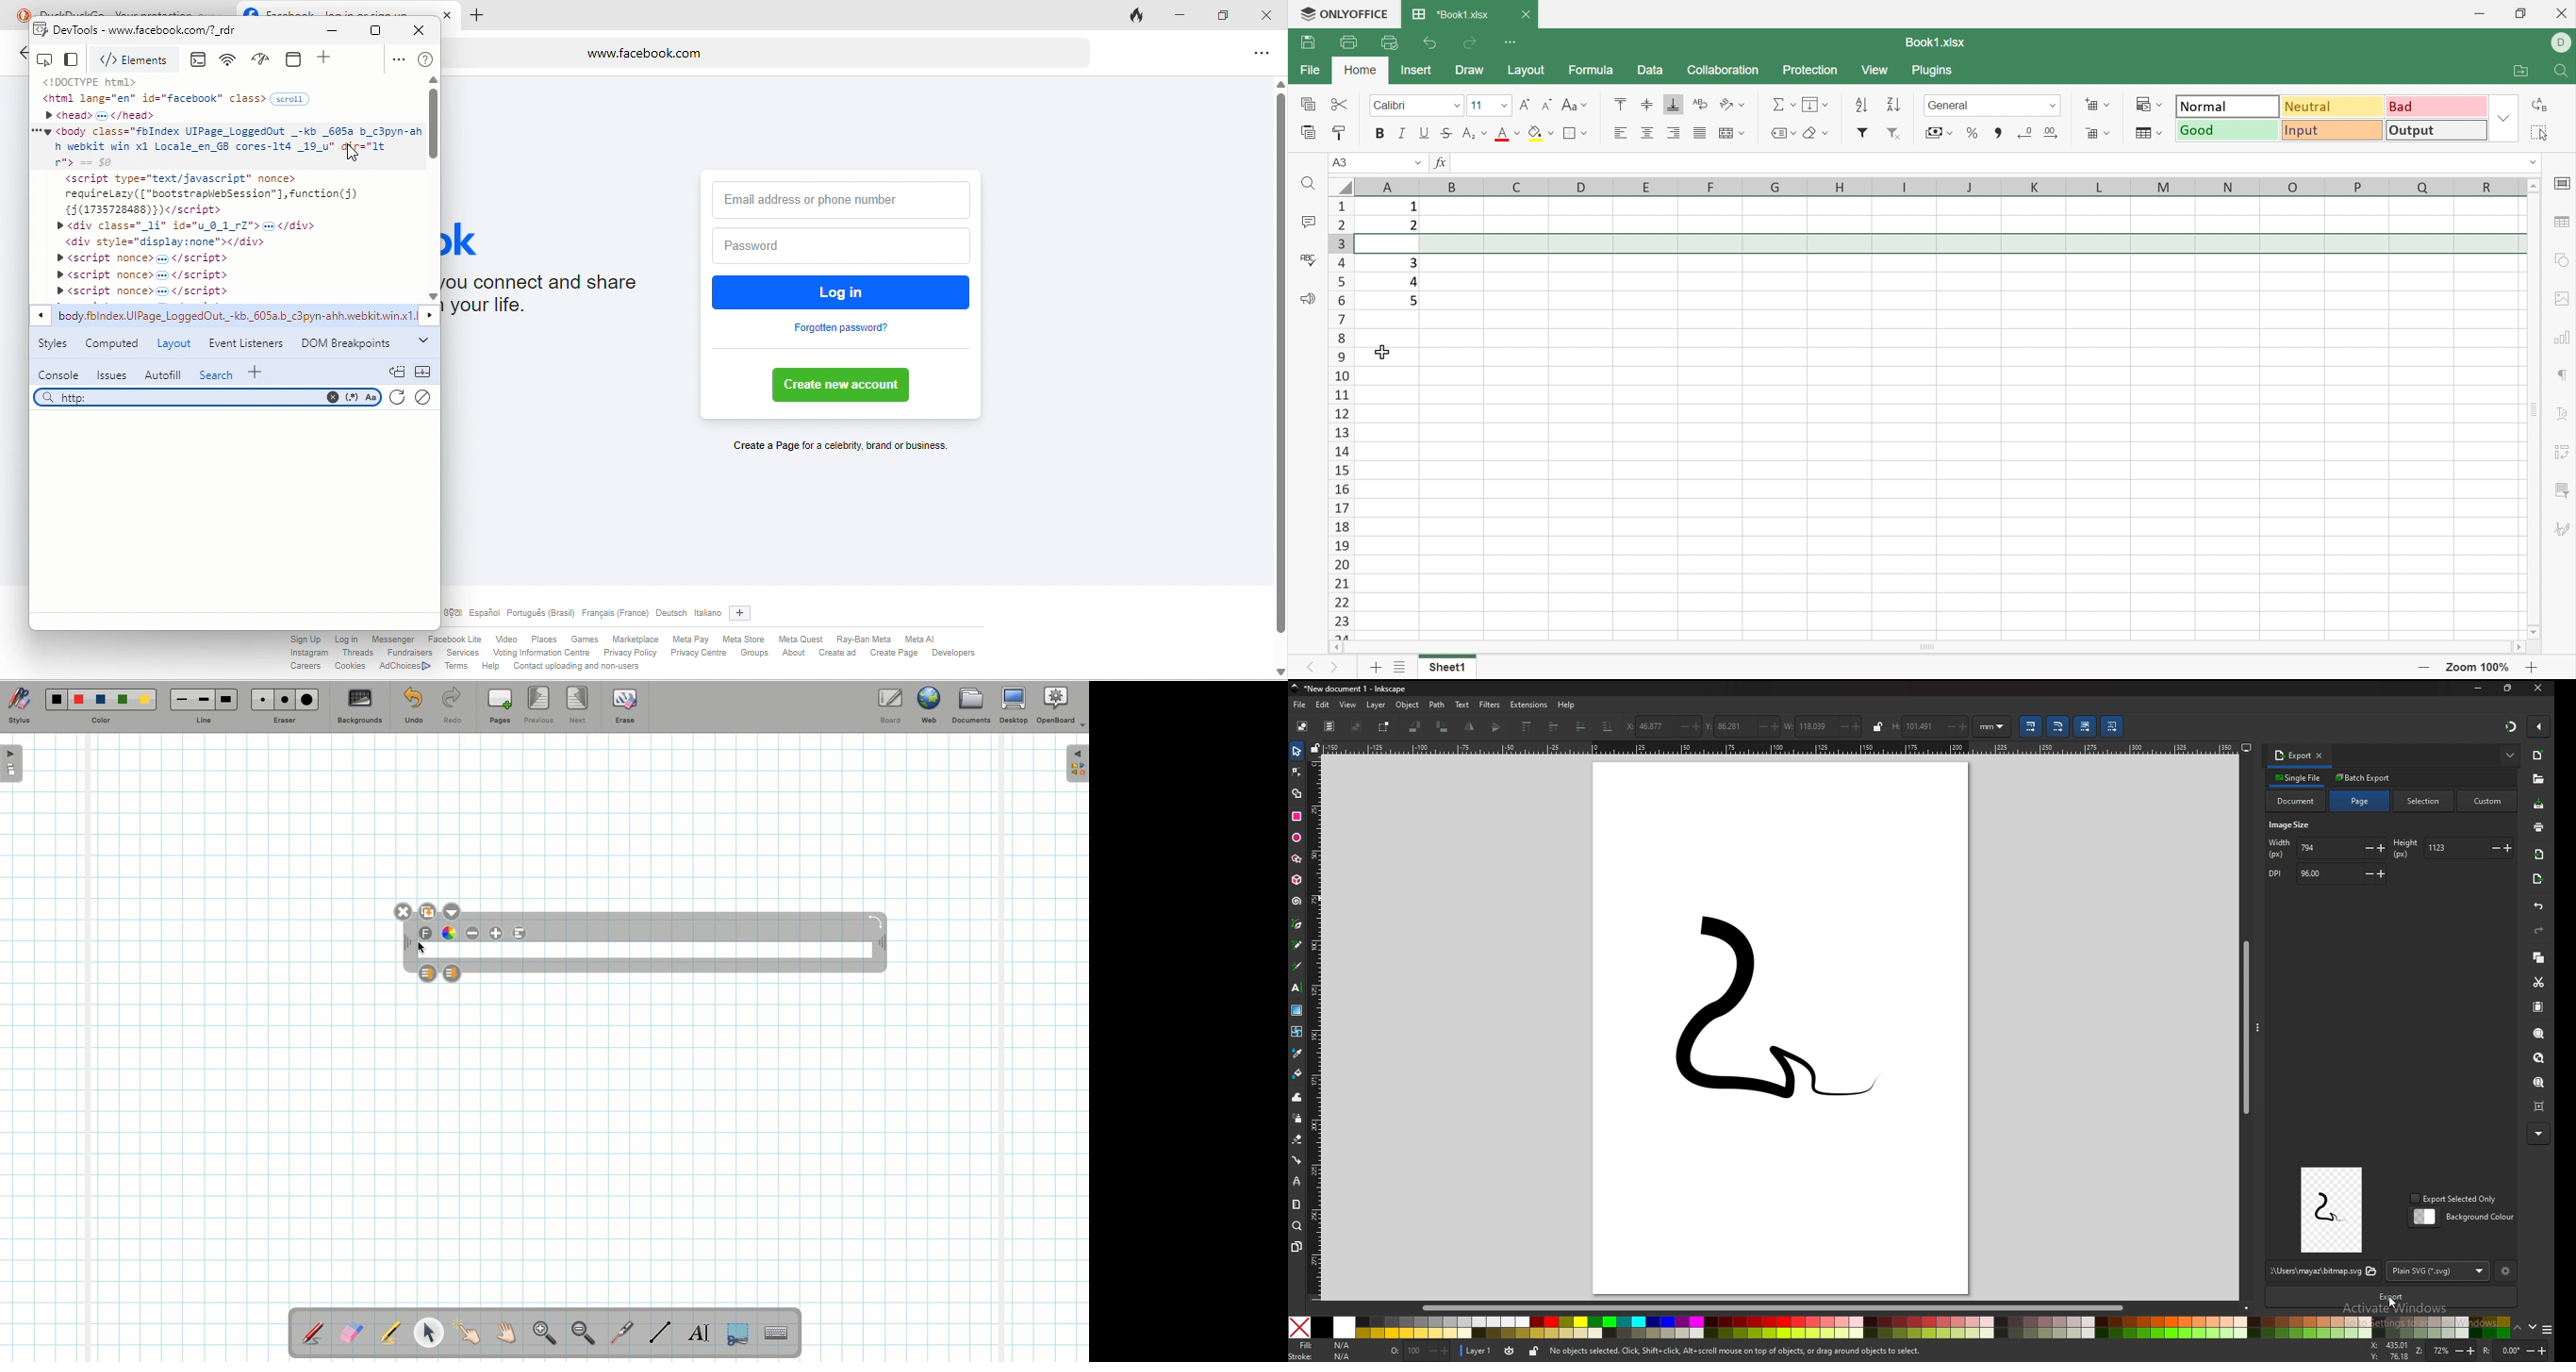  I want to click on rotation, so click(2514, 1350).